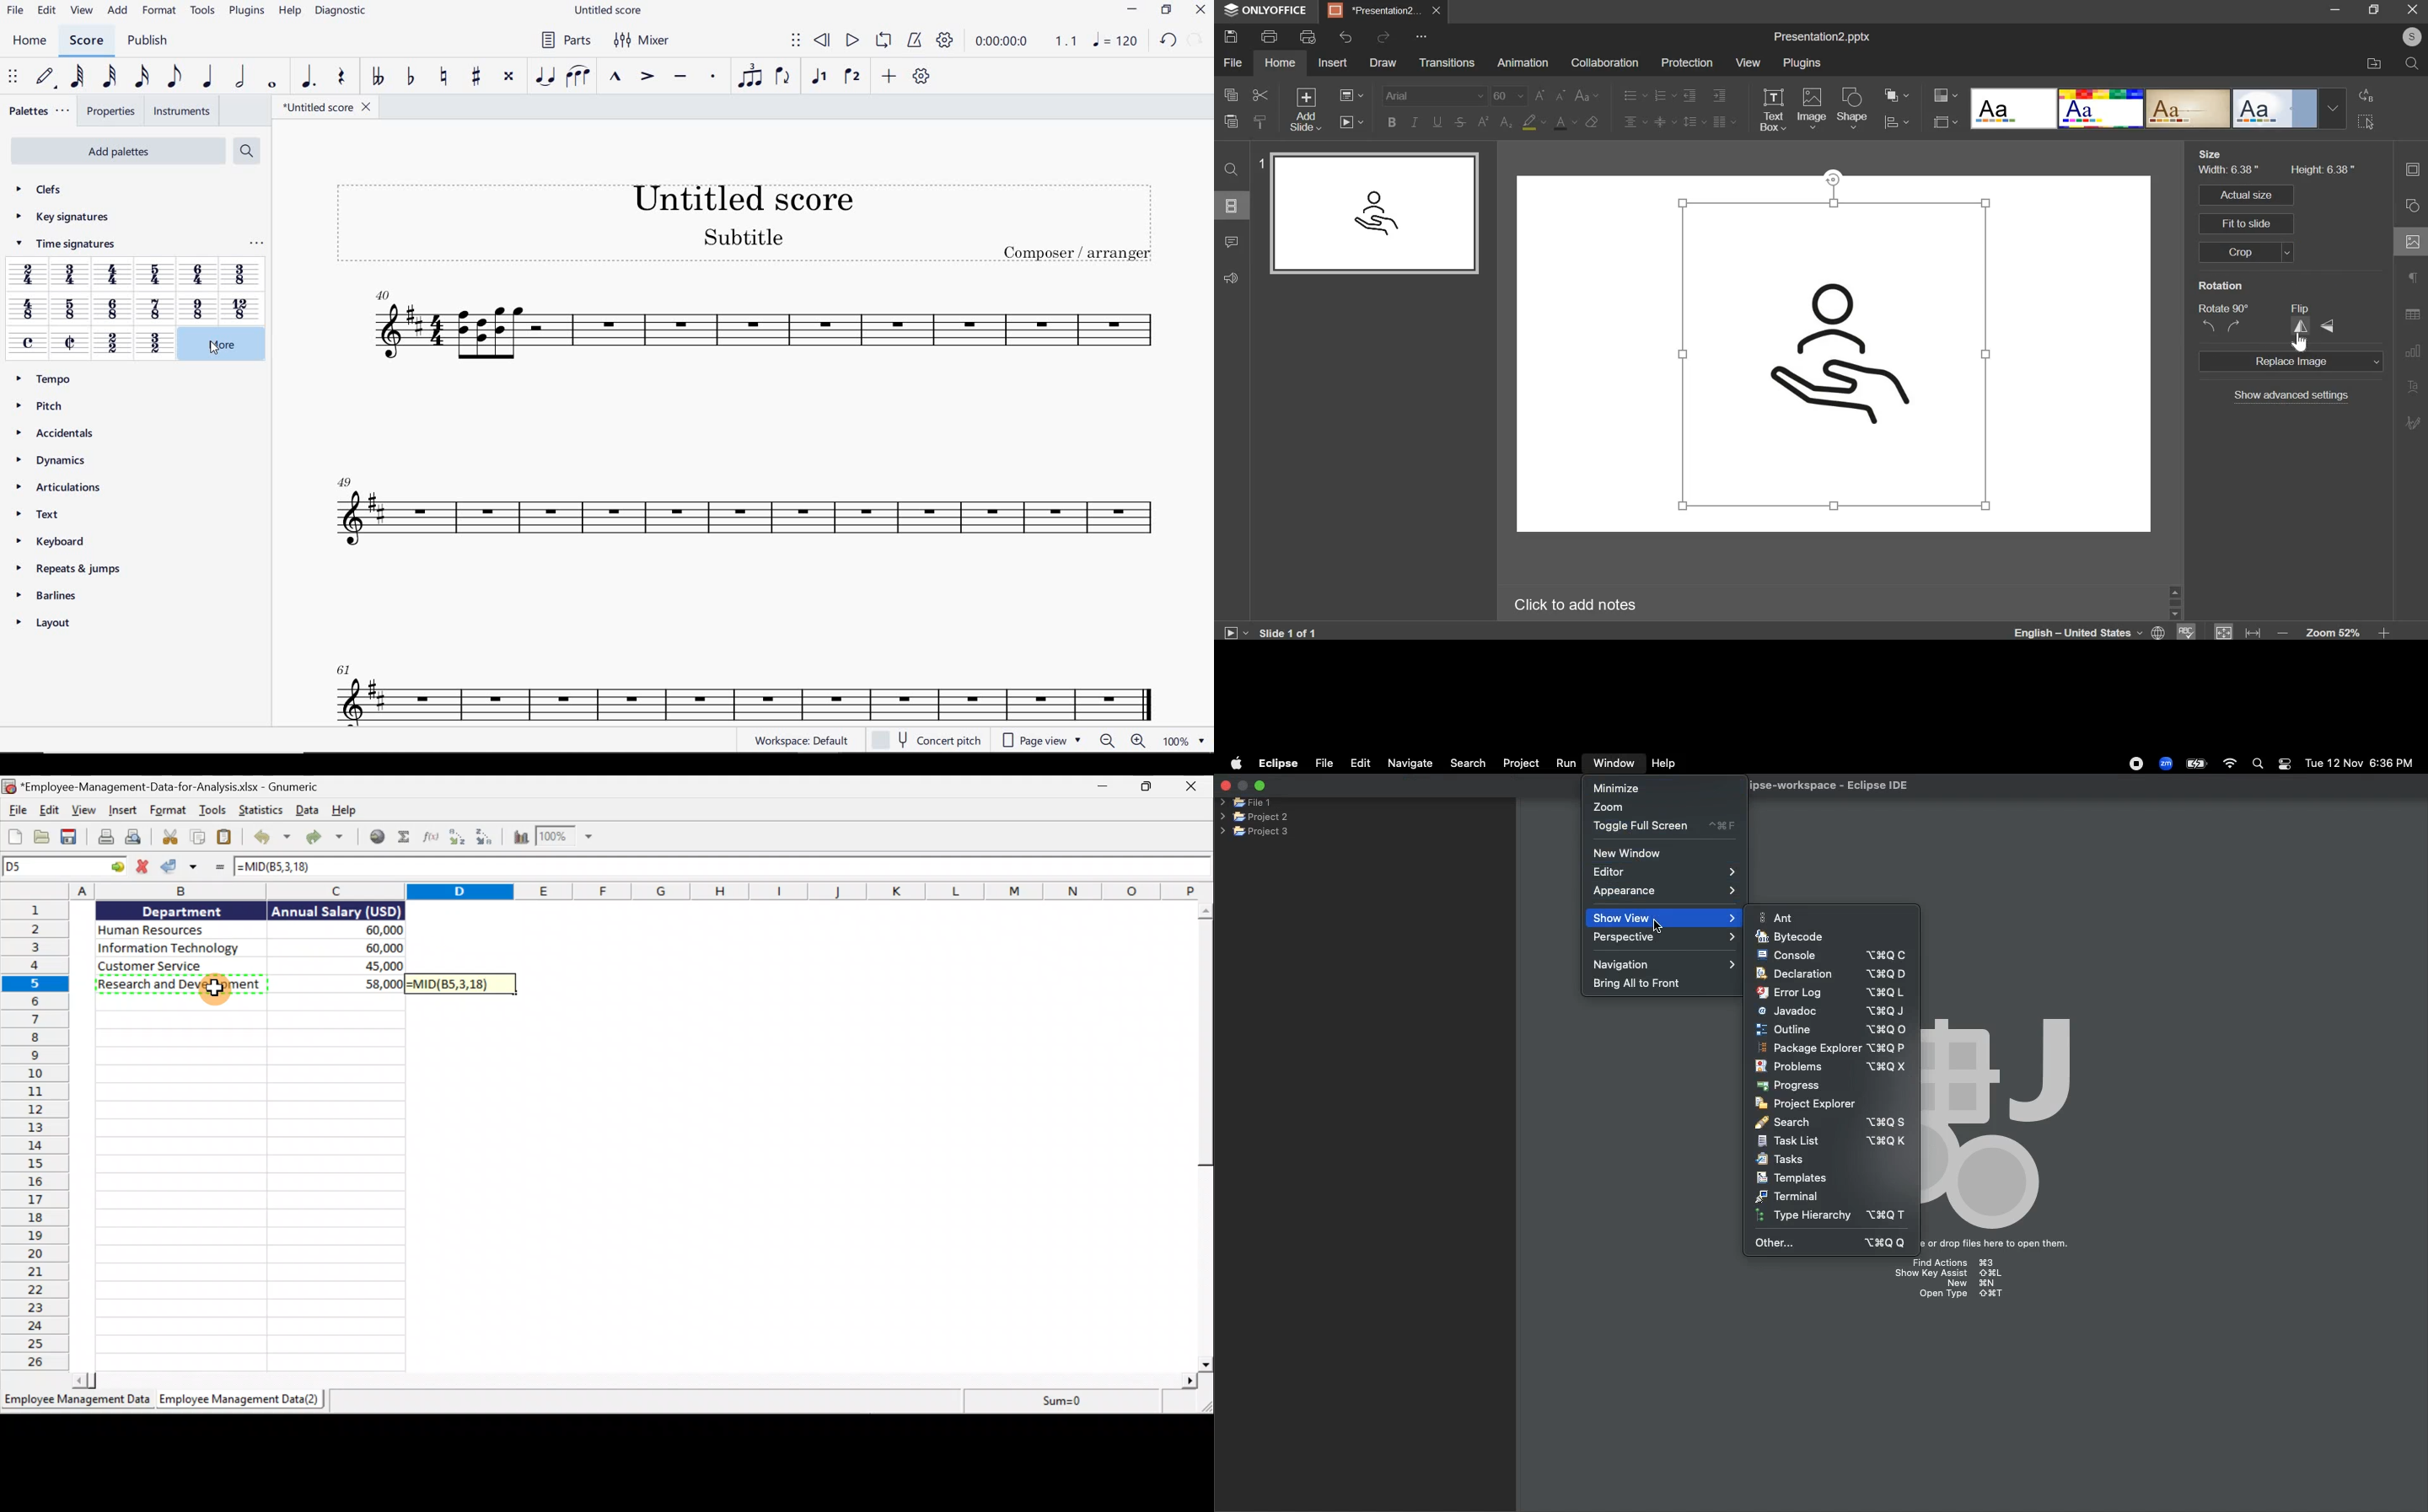  Describe the element at coordinates (926, 739) in the screenshot. I see `CONCERT PITCH` at that location.